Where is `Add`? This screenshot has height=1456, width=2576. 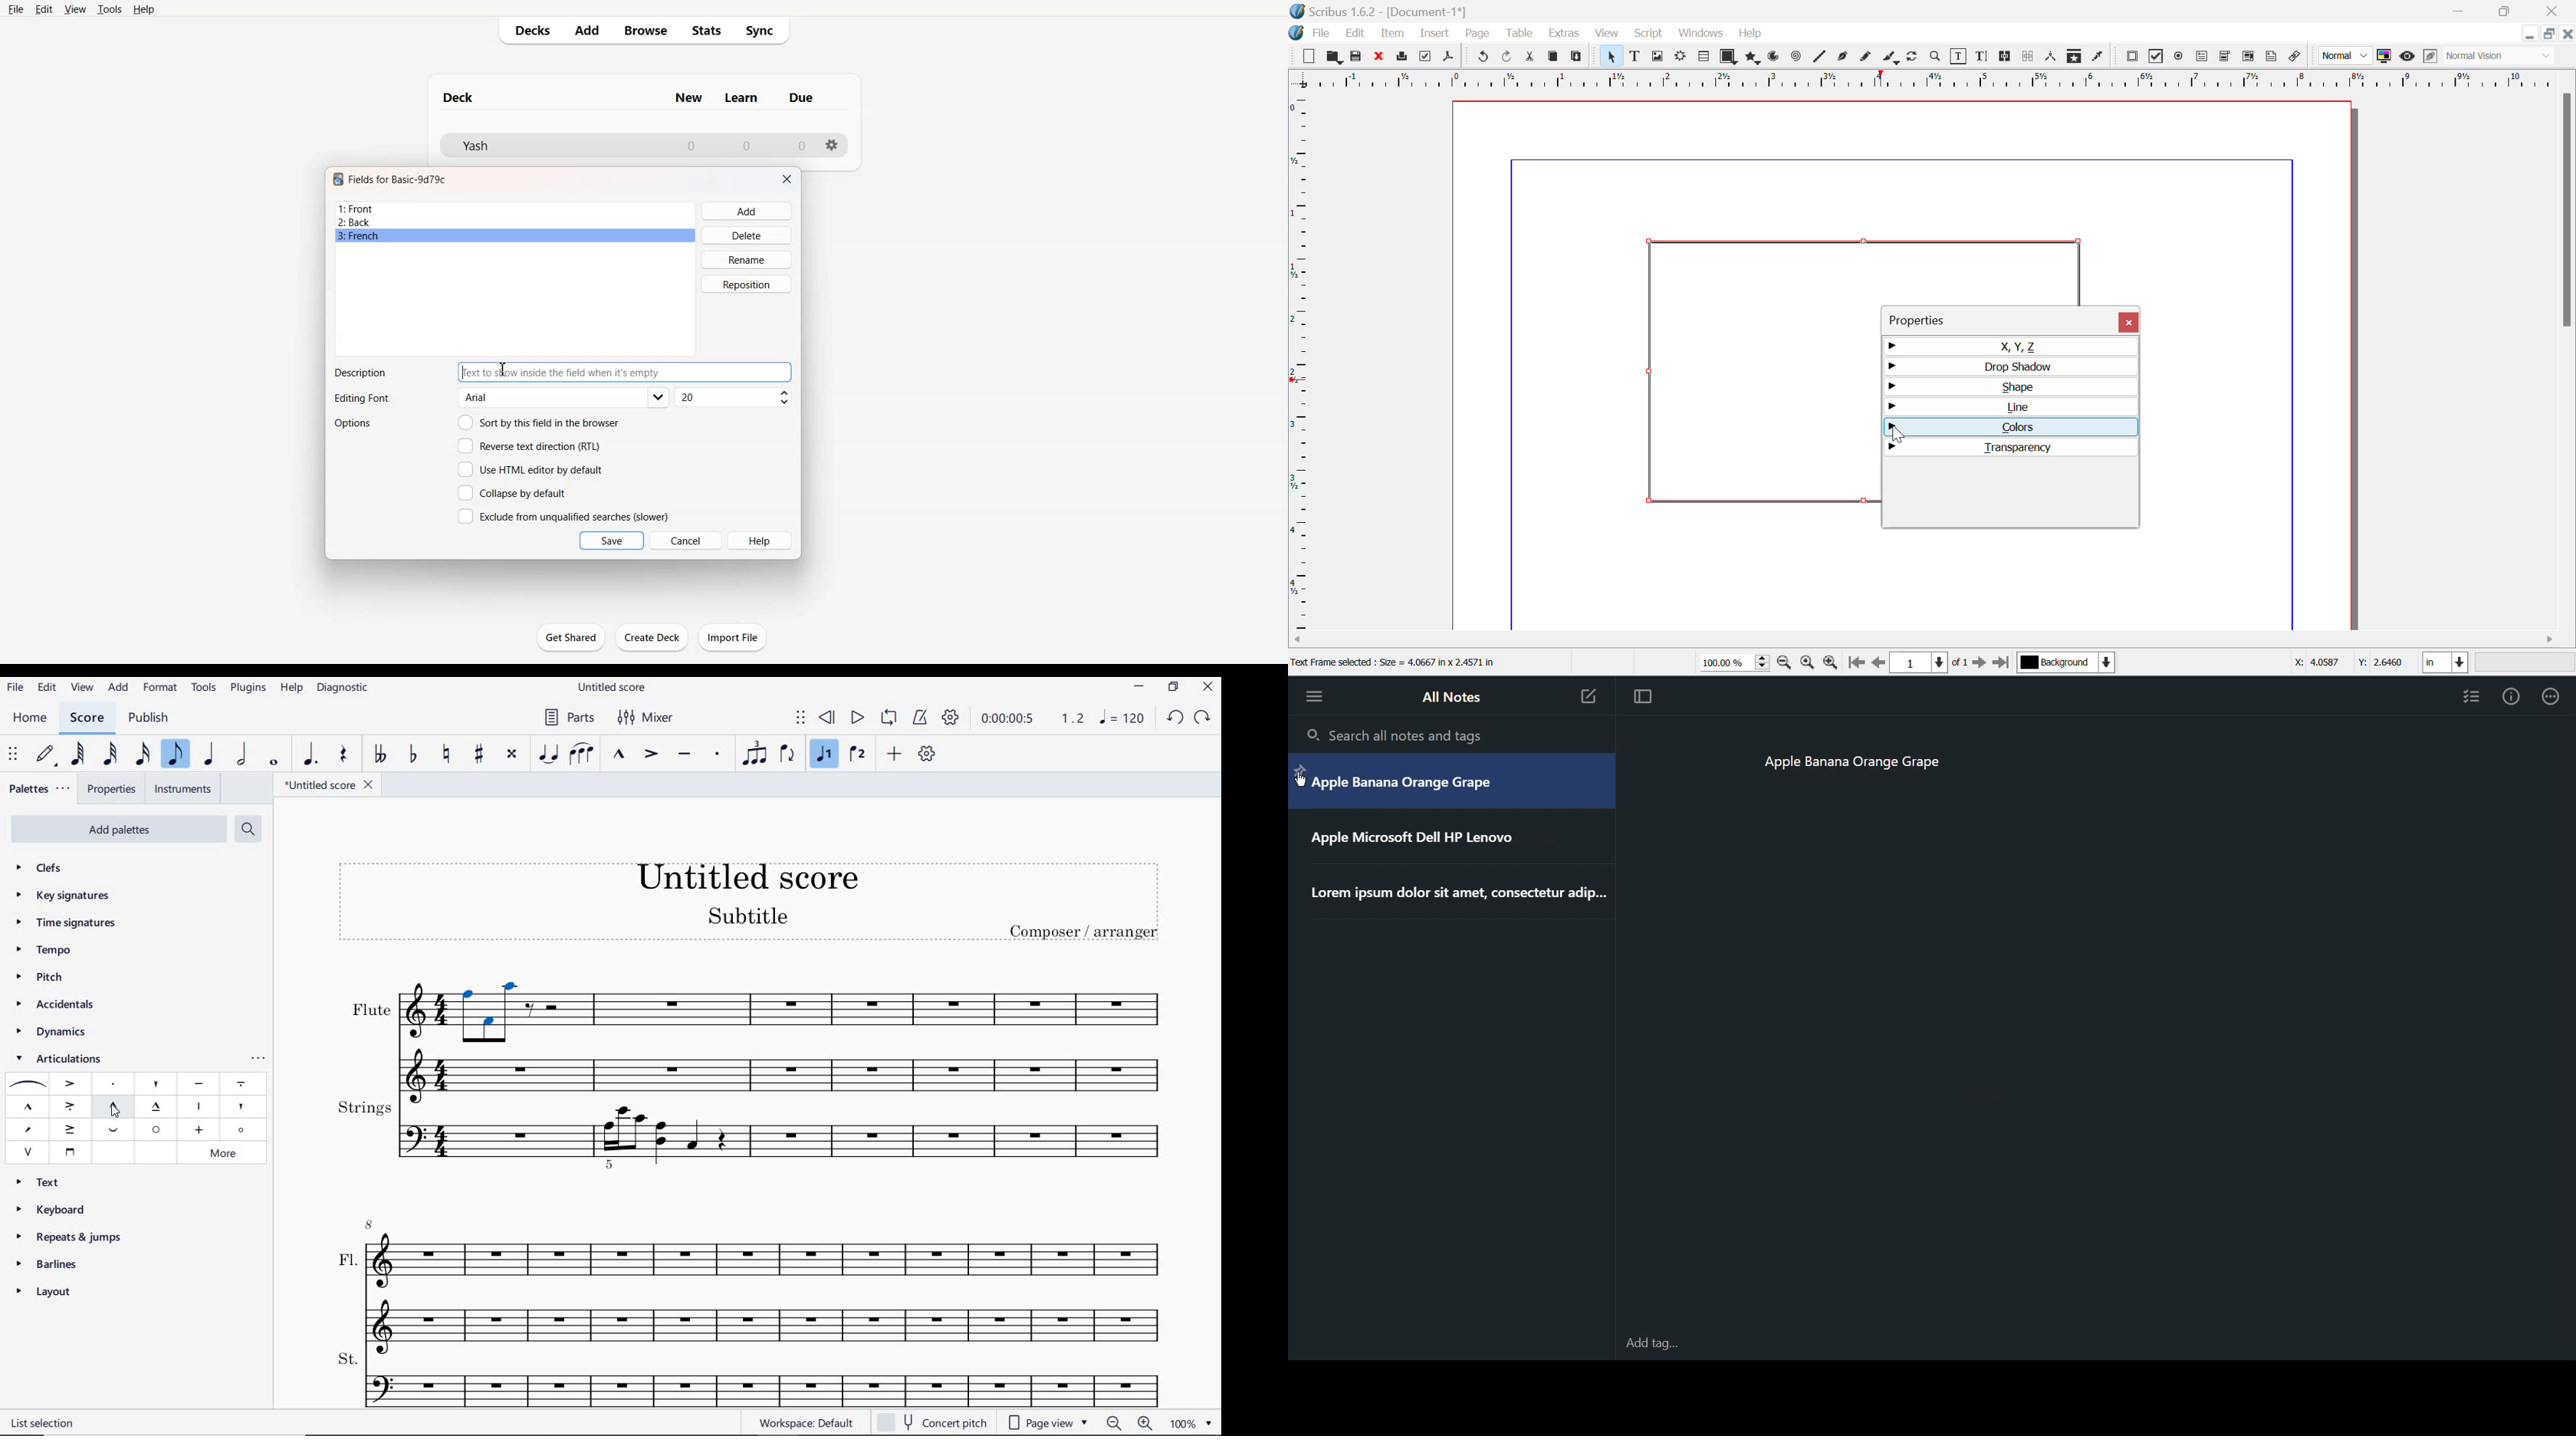 Add is located at coordinates (586, 30).